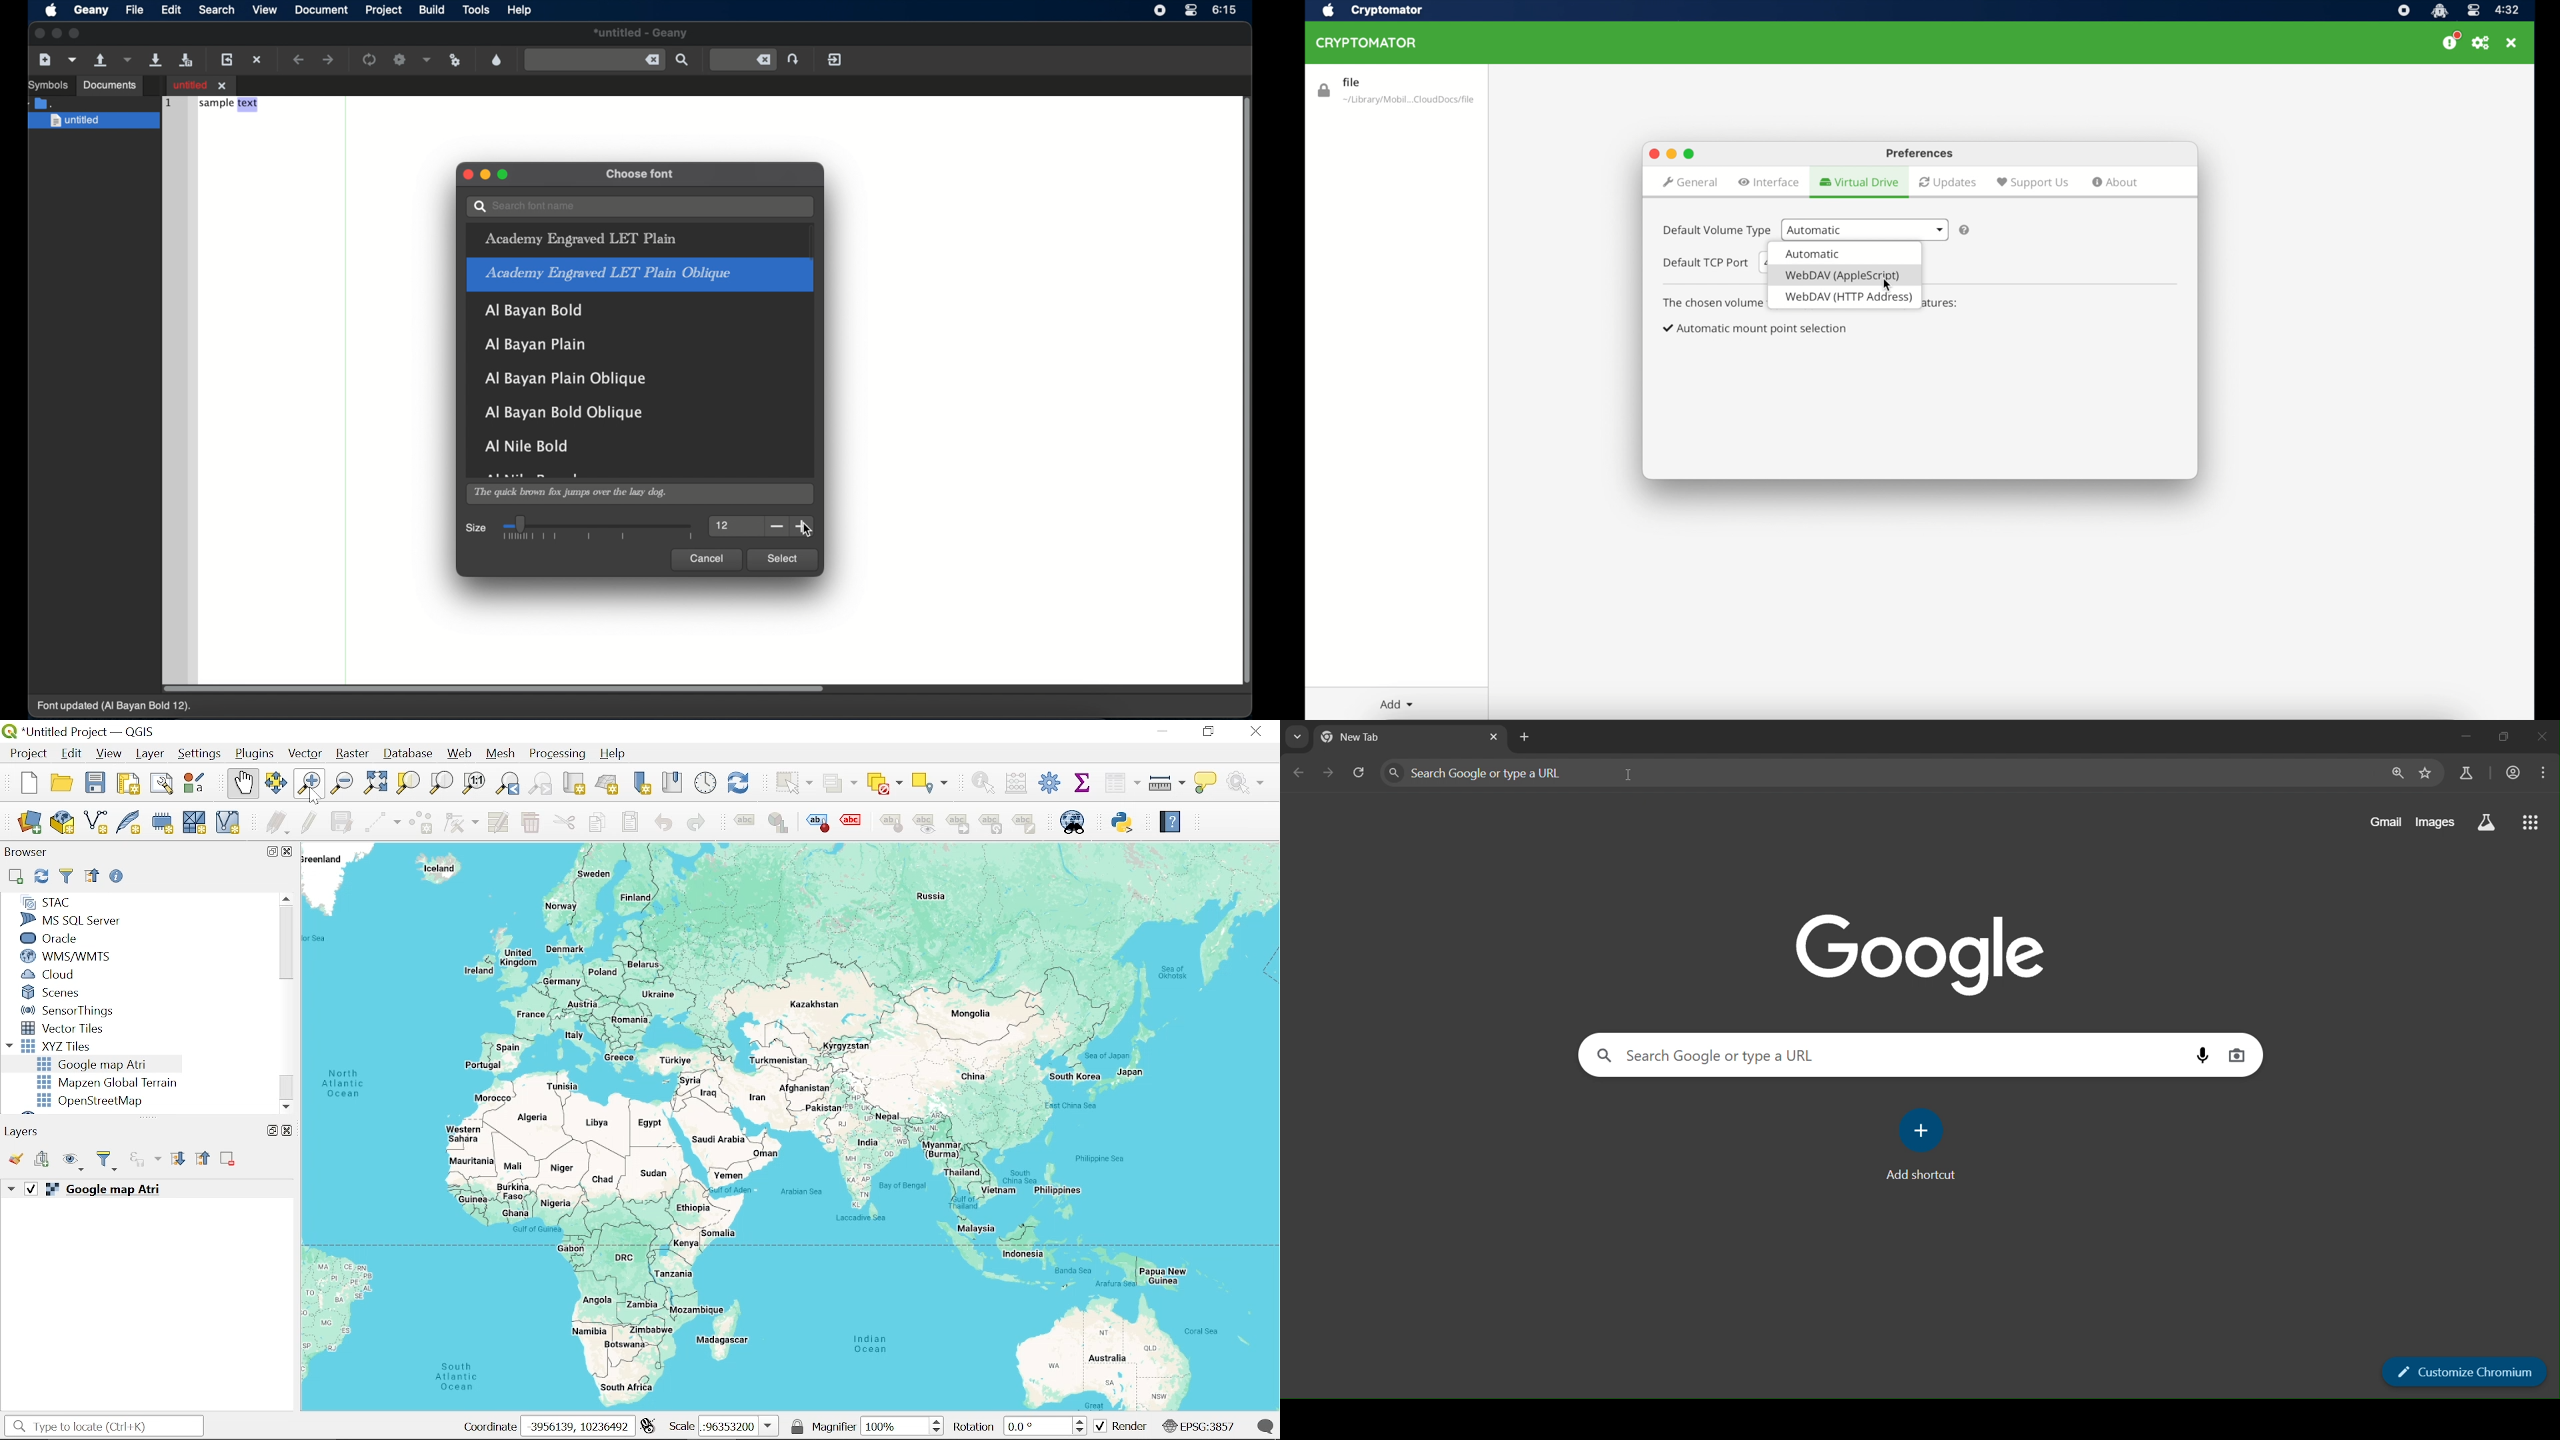 The height and width of the screenshot is (1456, 2576). What do you see at coordinates (502, 754) in the screenshot?
I see `Mesh` at bounding box center [502, 754].